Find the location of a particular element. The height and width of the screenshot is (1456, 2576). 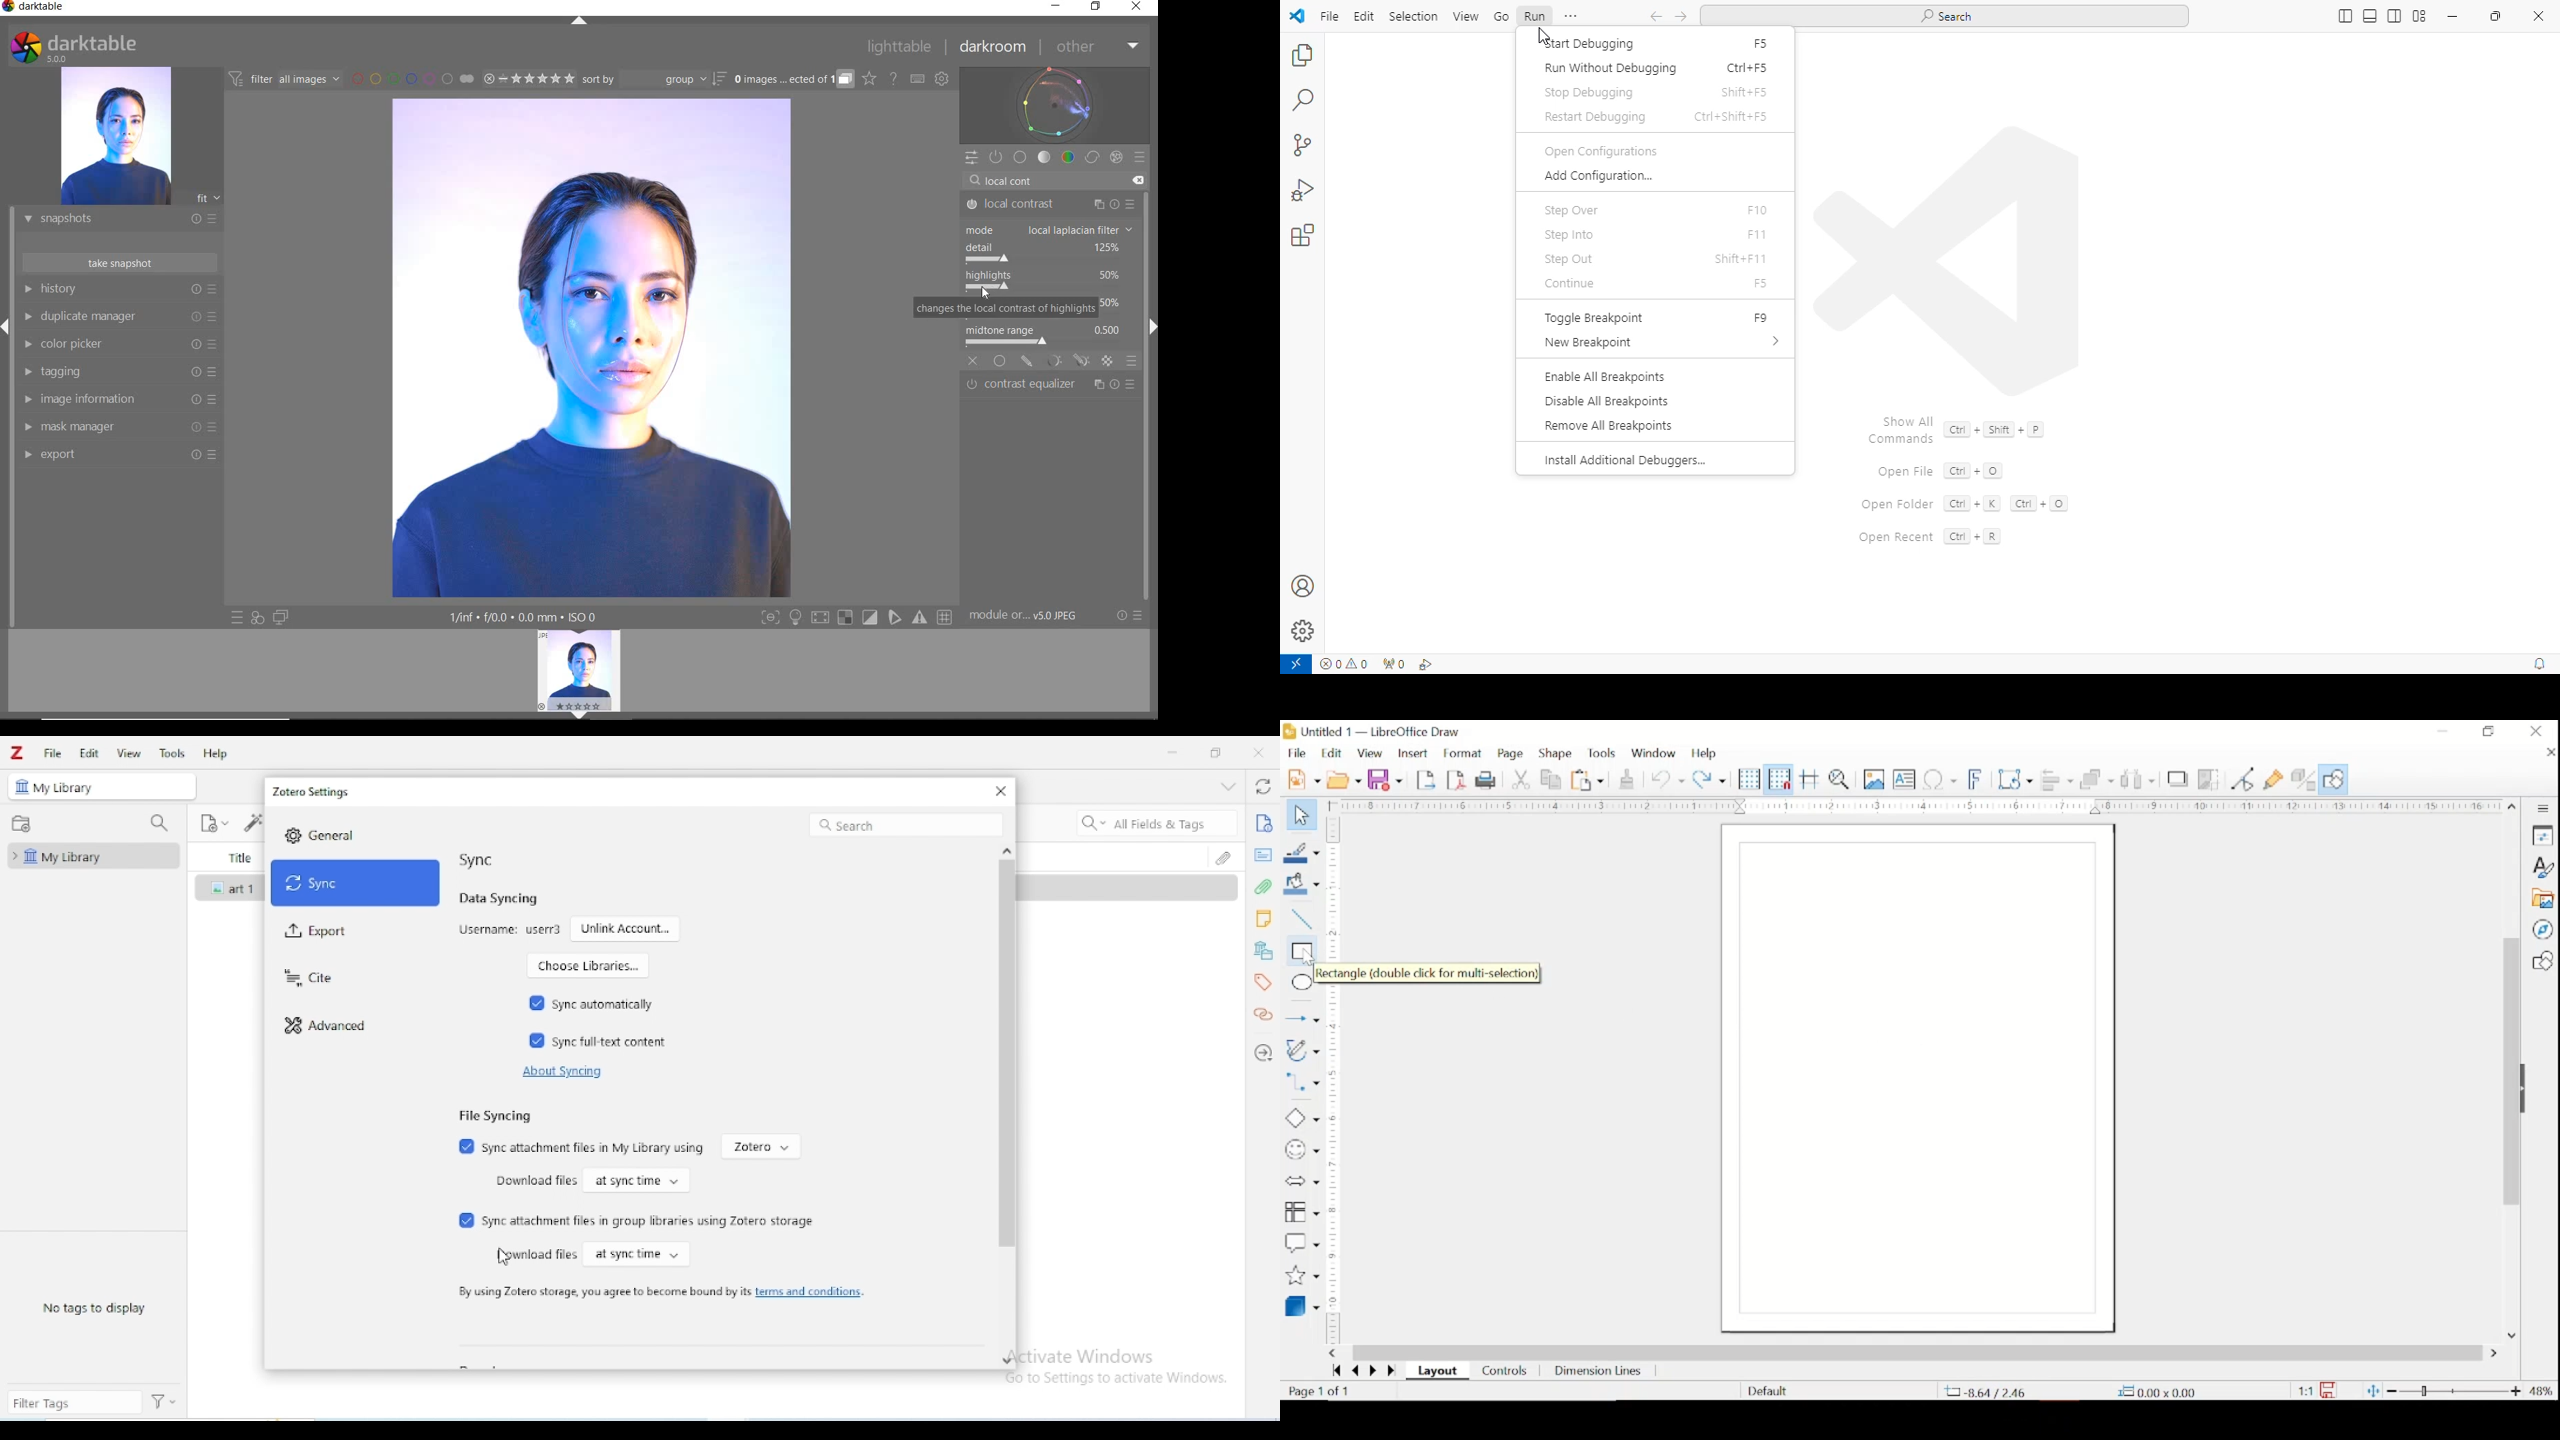

at sync time is located at coordinates (637, 1180).